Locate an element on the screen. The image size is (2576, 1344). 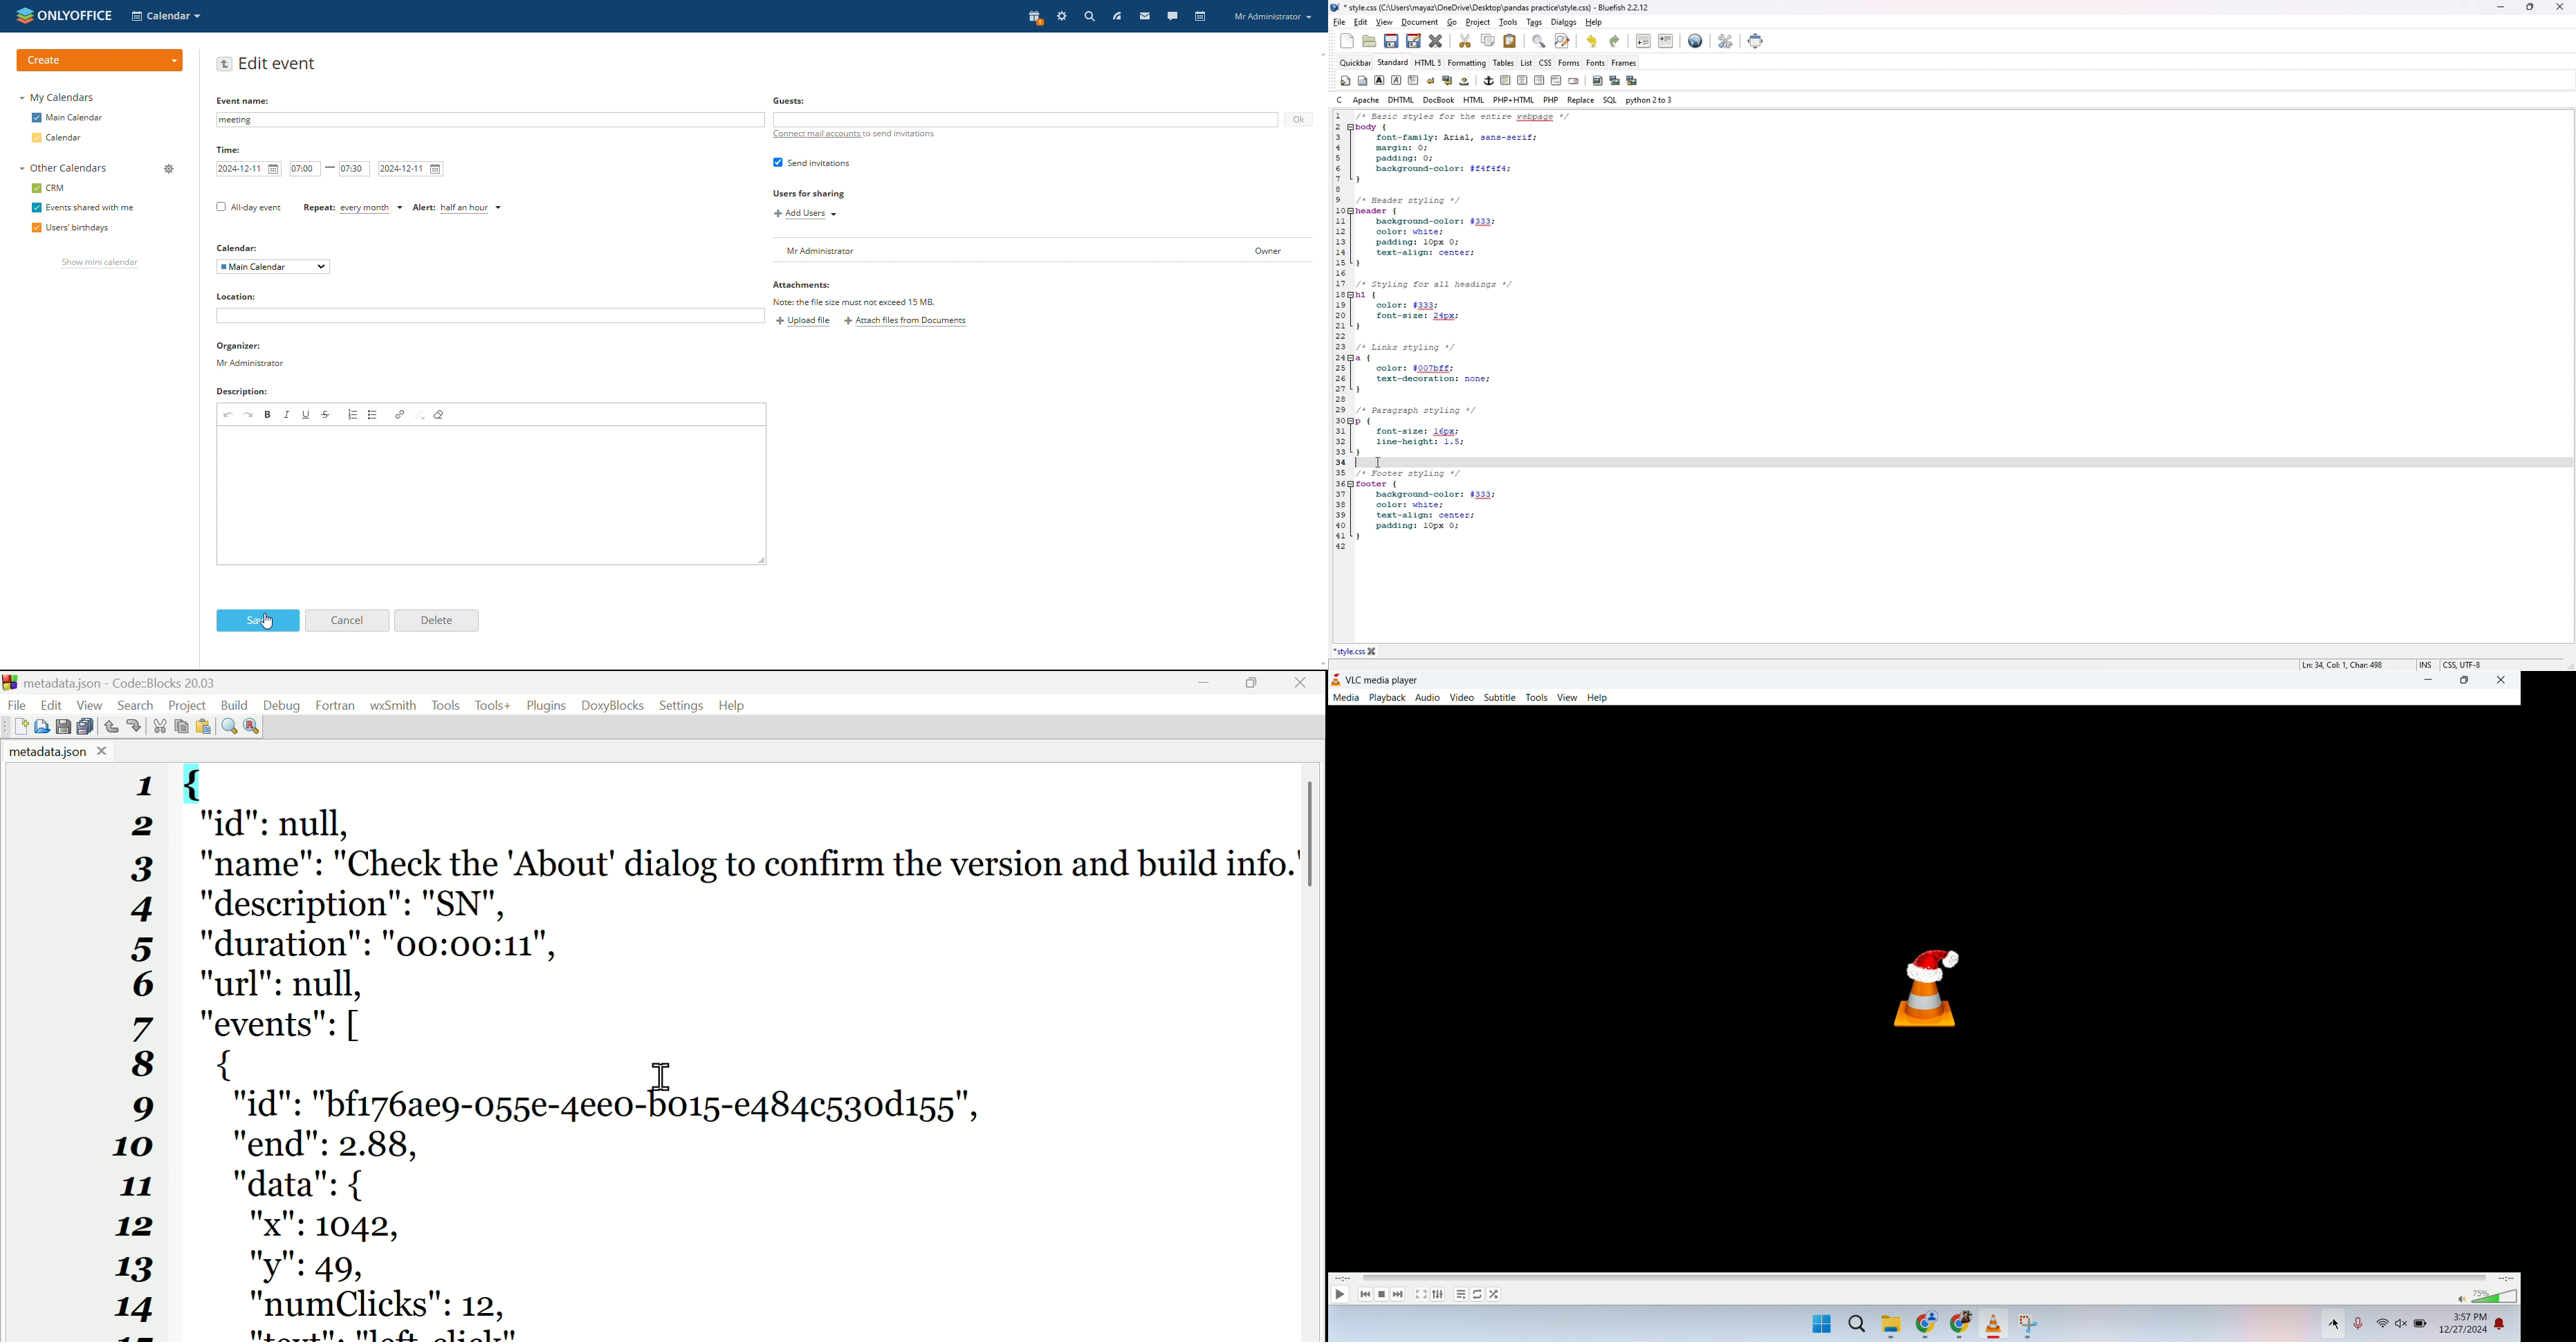
redo is located at coordinates (1615, 41).